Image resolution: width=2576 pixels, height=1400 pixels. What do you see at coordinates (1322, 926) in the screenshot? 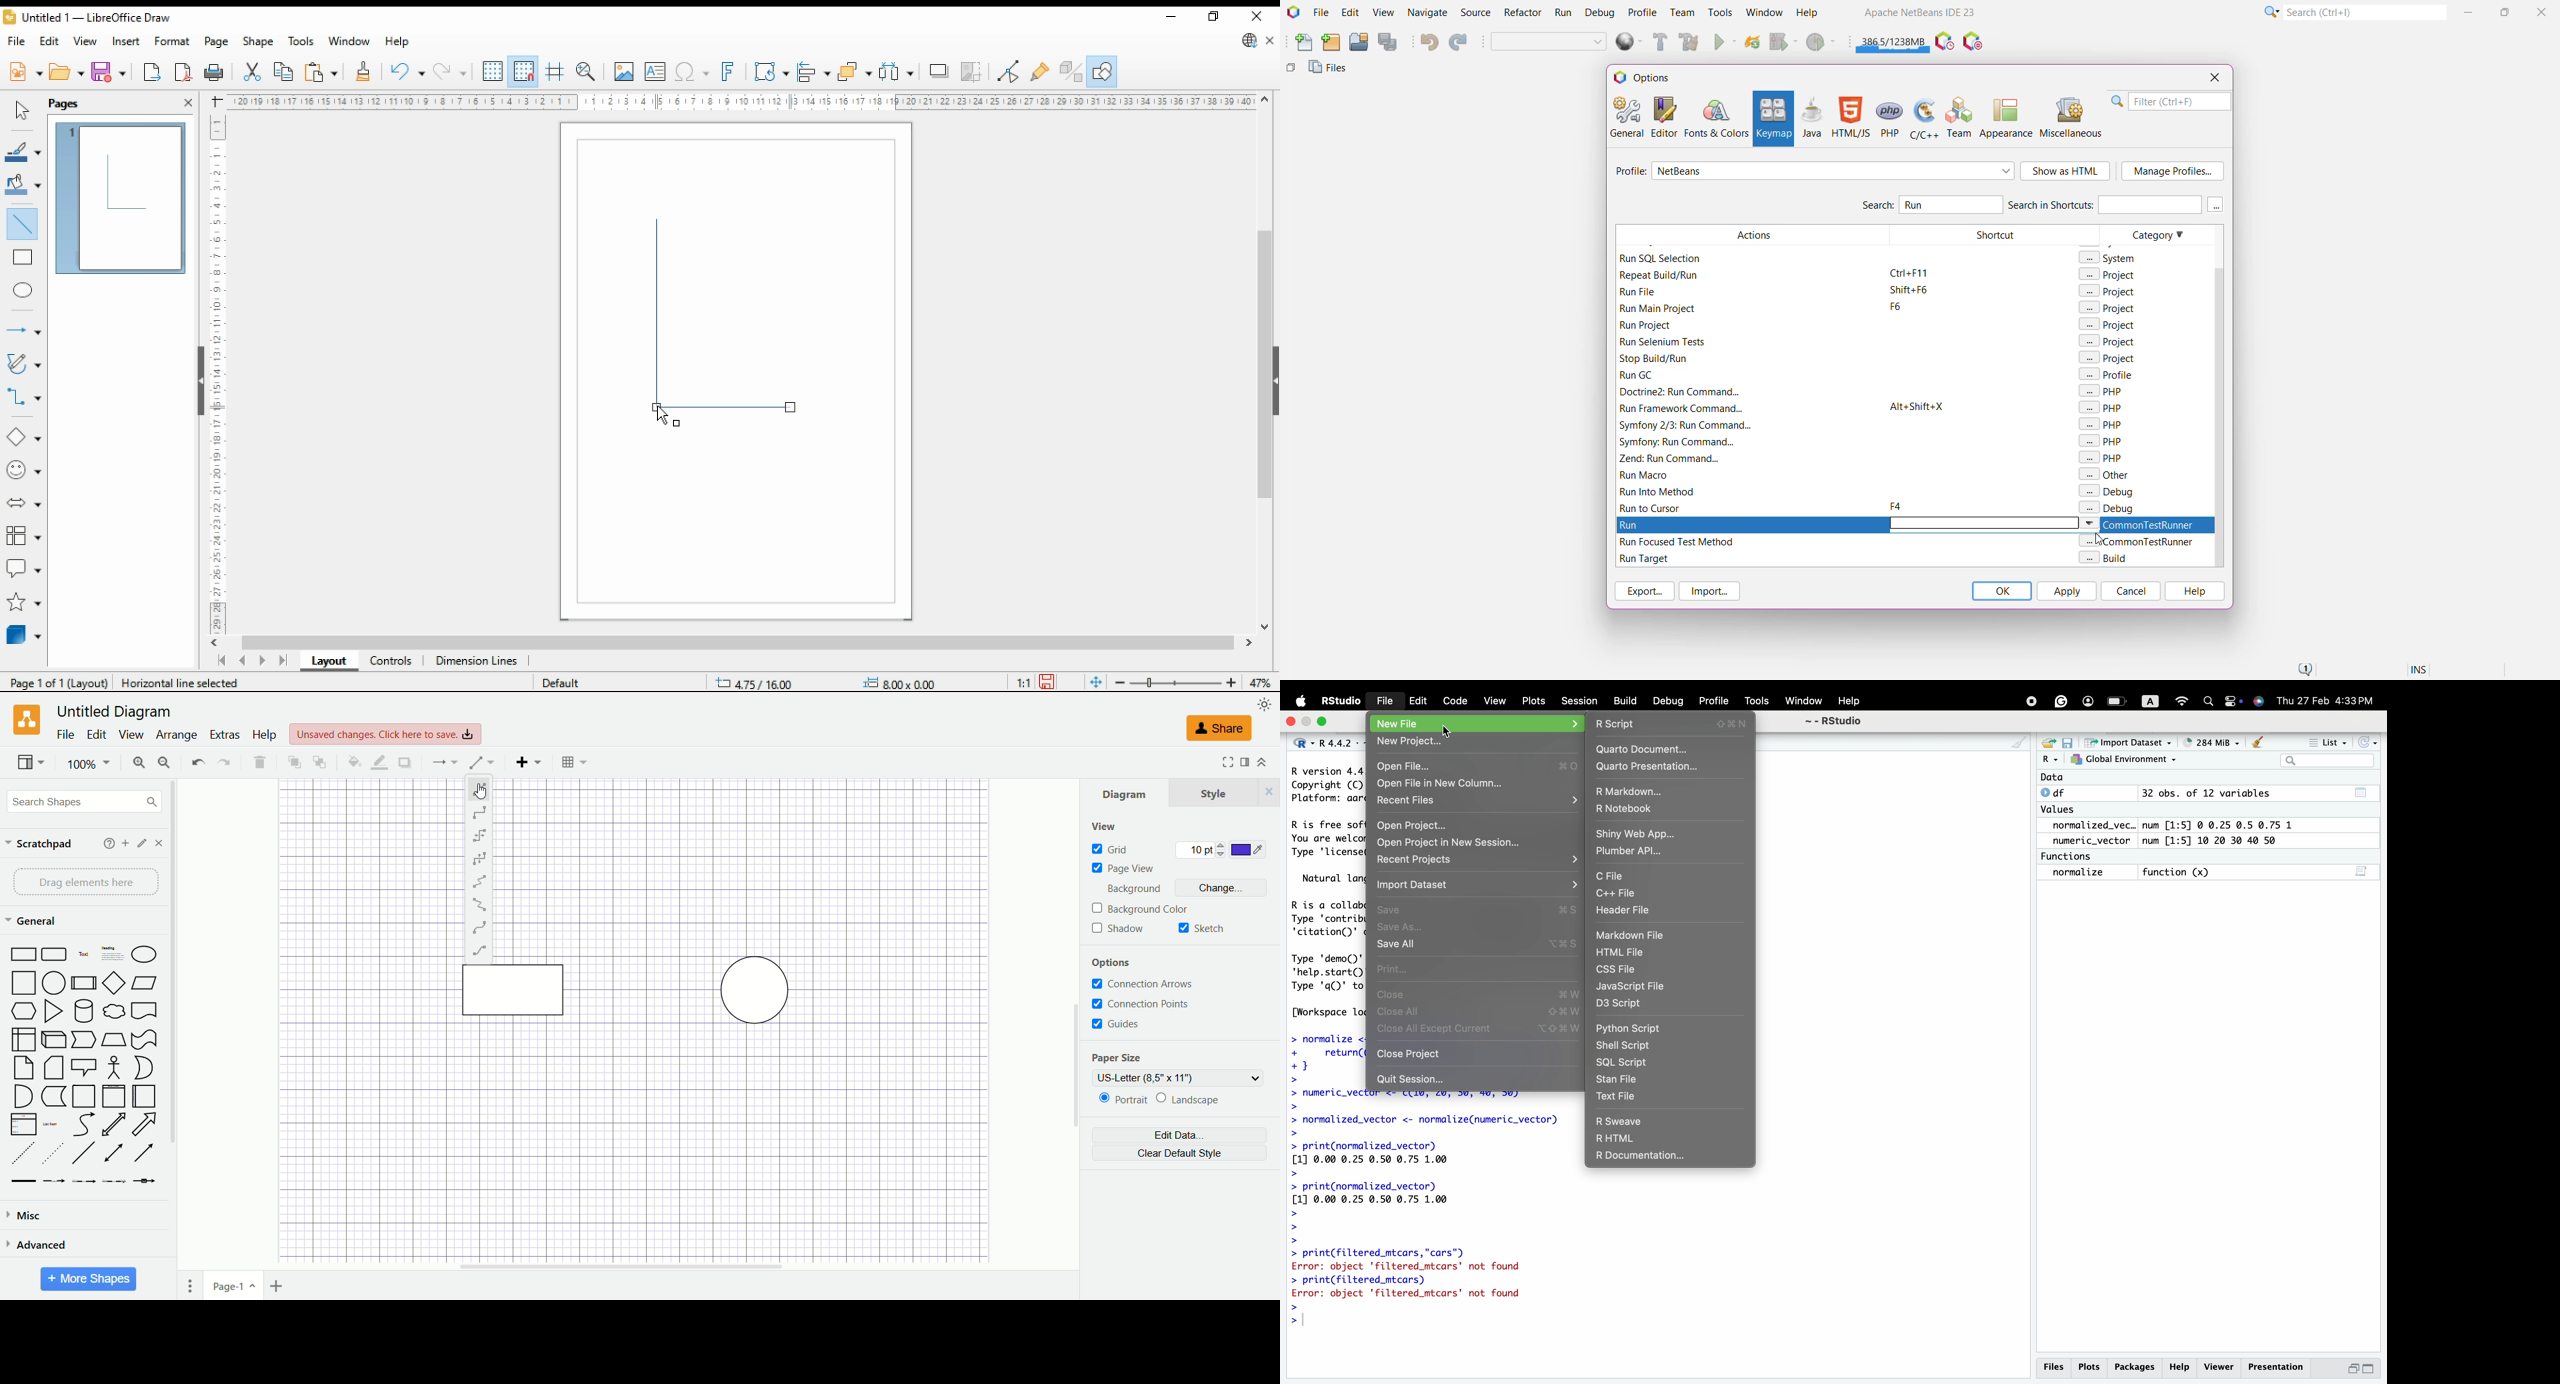
I see `R version 4
Copyright (
Platform: a
R is free s
You are weld
Type 'licen:
Natural 1
R is a coll
Type 'contr
'citation()
Type 'demo(
"help.start
Type 'qaQ)"
[Workspace
> normalize
+ retur
+}
>` at bounding box center [1322, 926].